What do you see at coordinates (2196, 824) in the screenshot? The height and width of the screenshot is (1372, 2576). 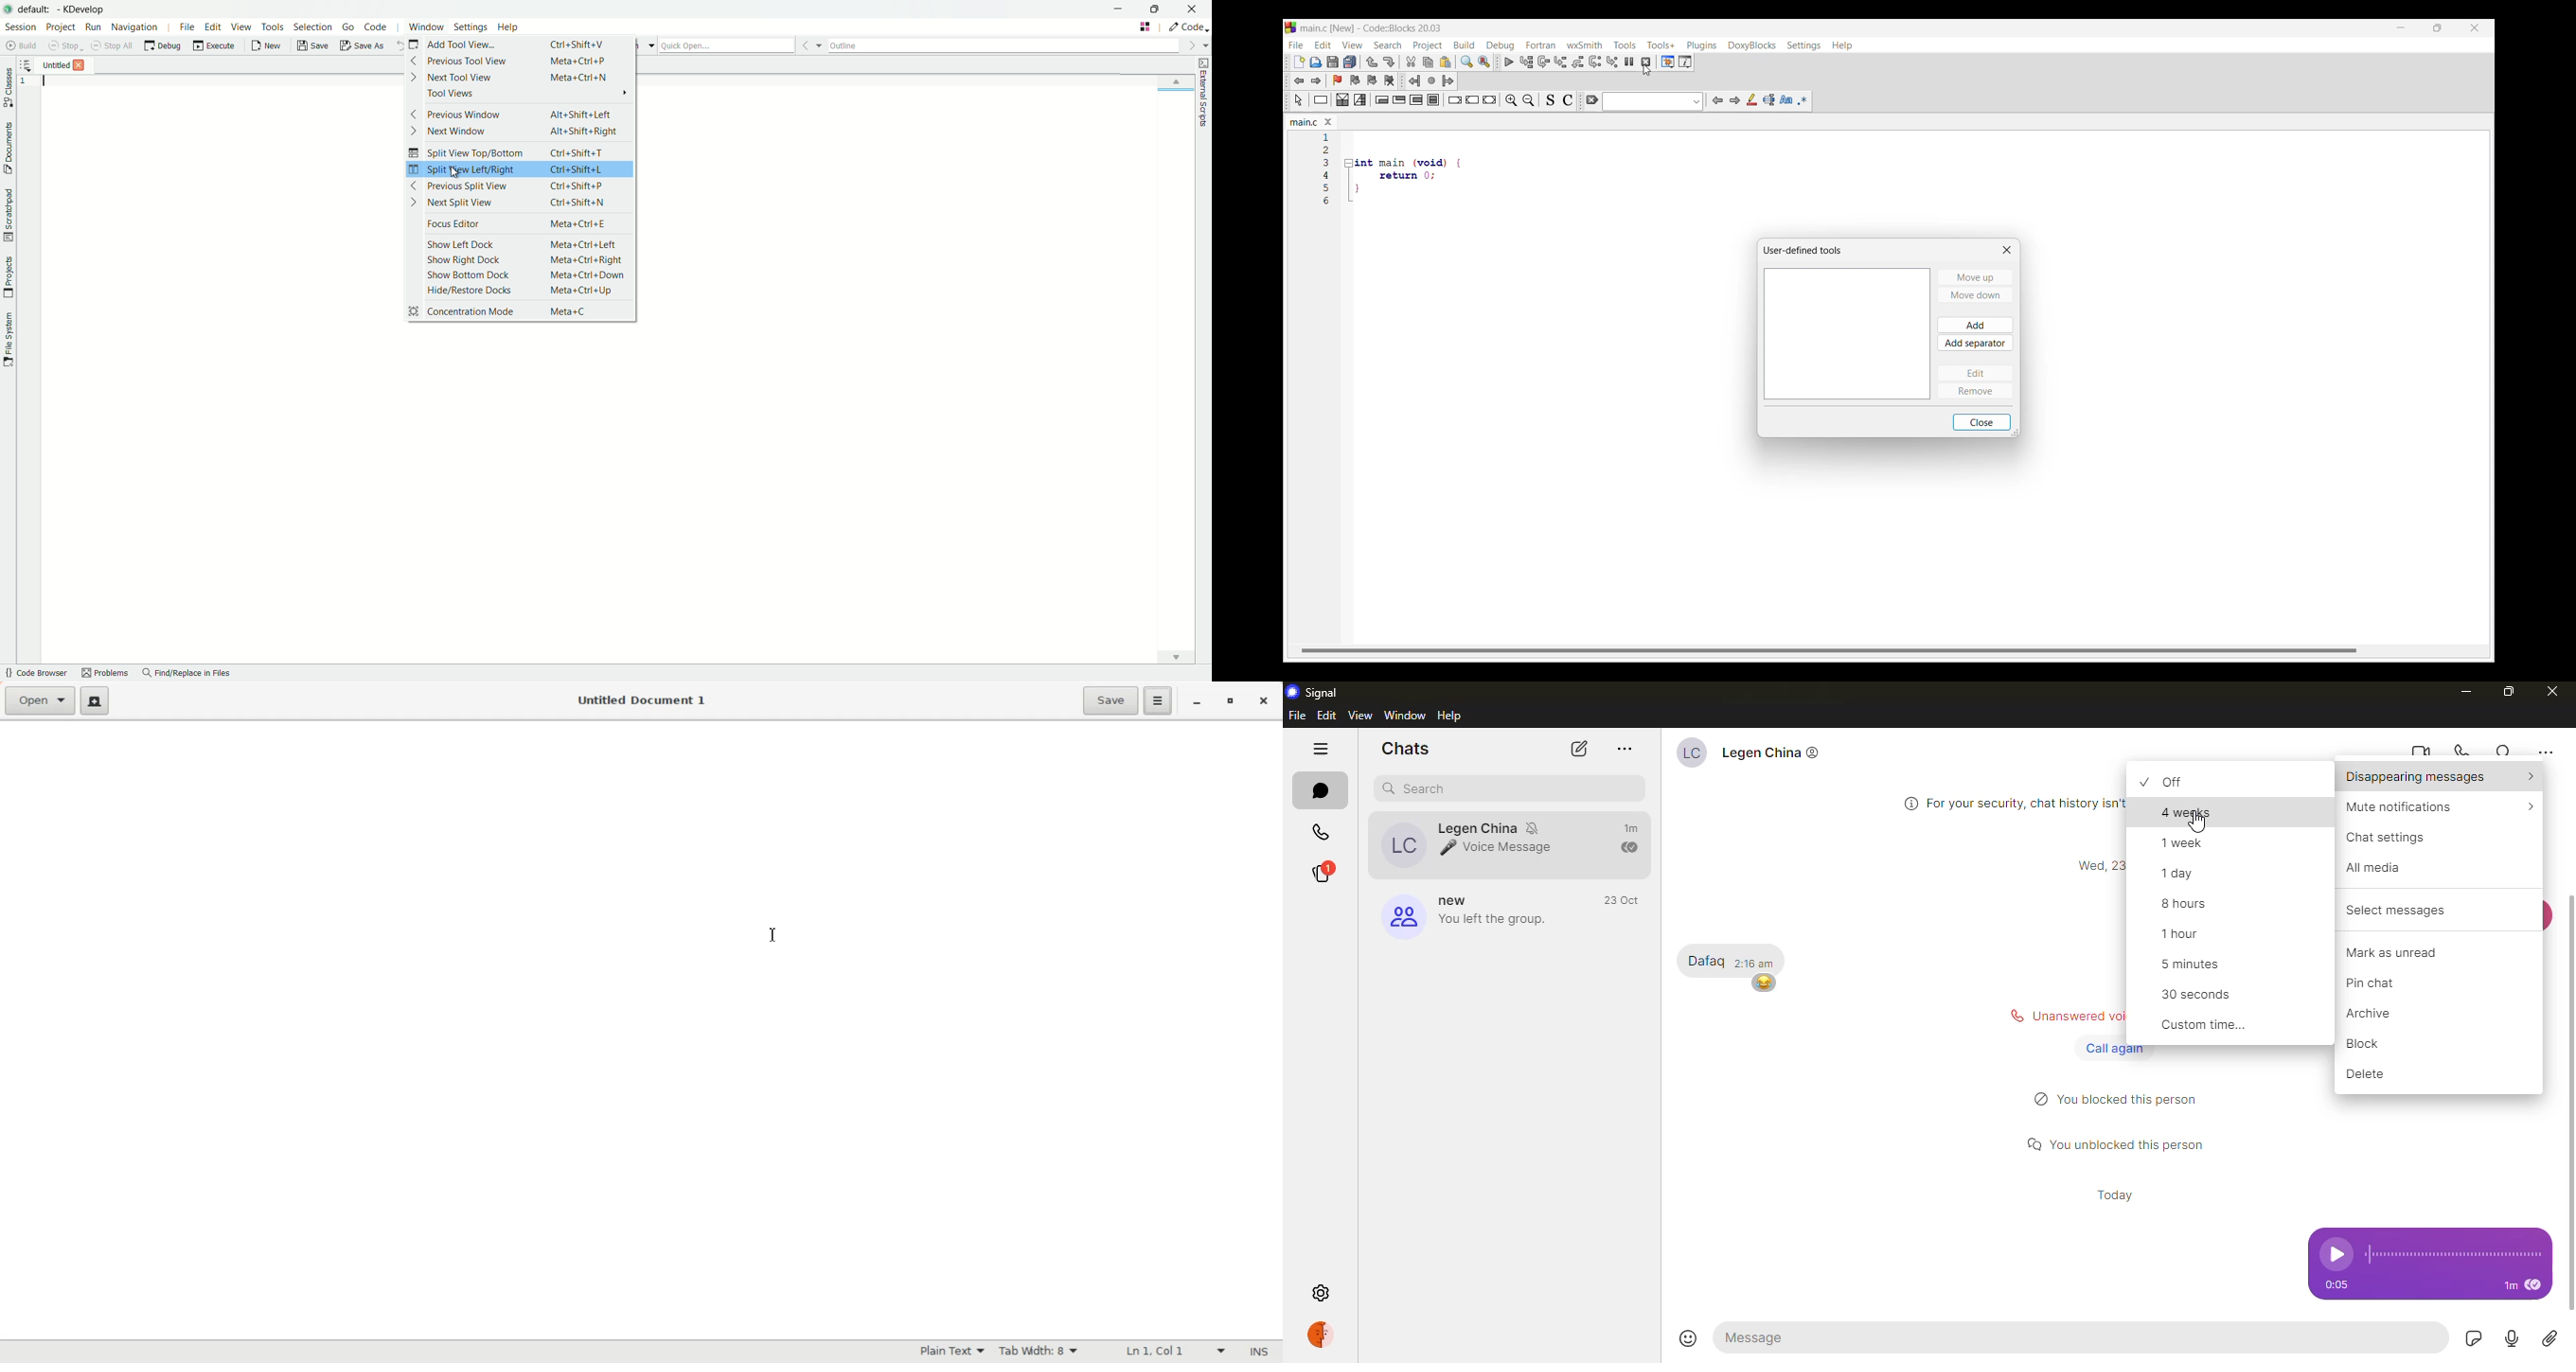 I see `cursor` at bounding box center [2196, 824].